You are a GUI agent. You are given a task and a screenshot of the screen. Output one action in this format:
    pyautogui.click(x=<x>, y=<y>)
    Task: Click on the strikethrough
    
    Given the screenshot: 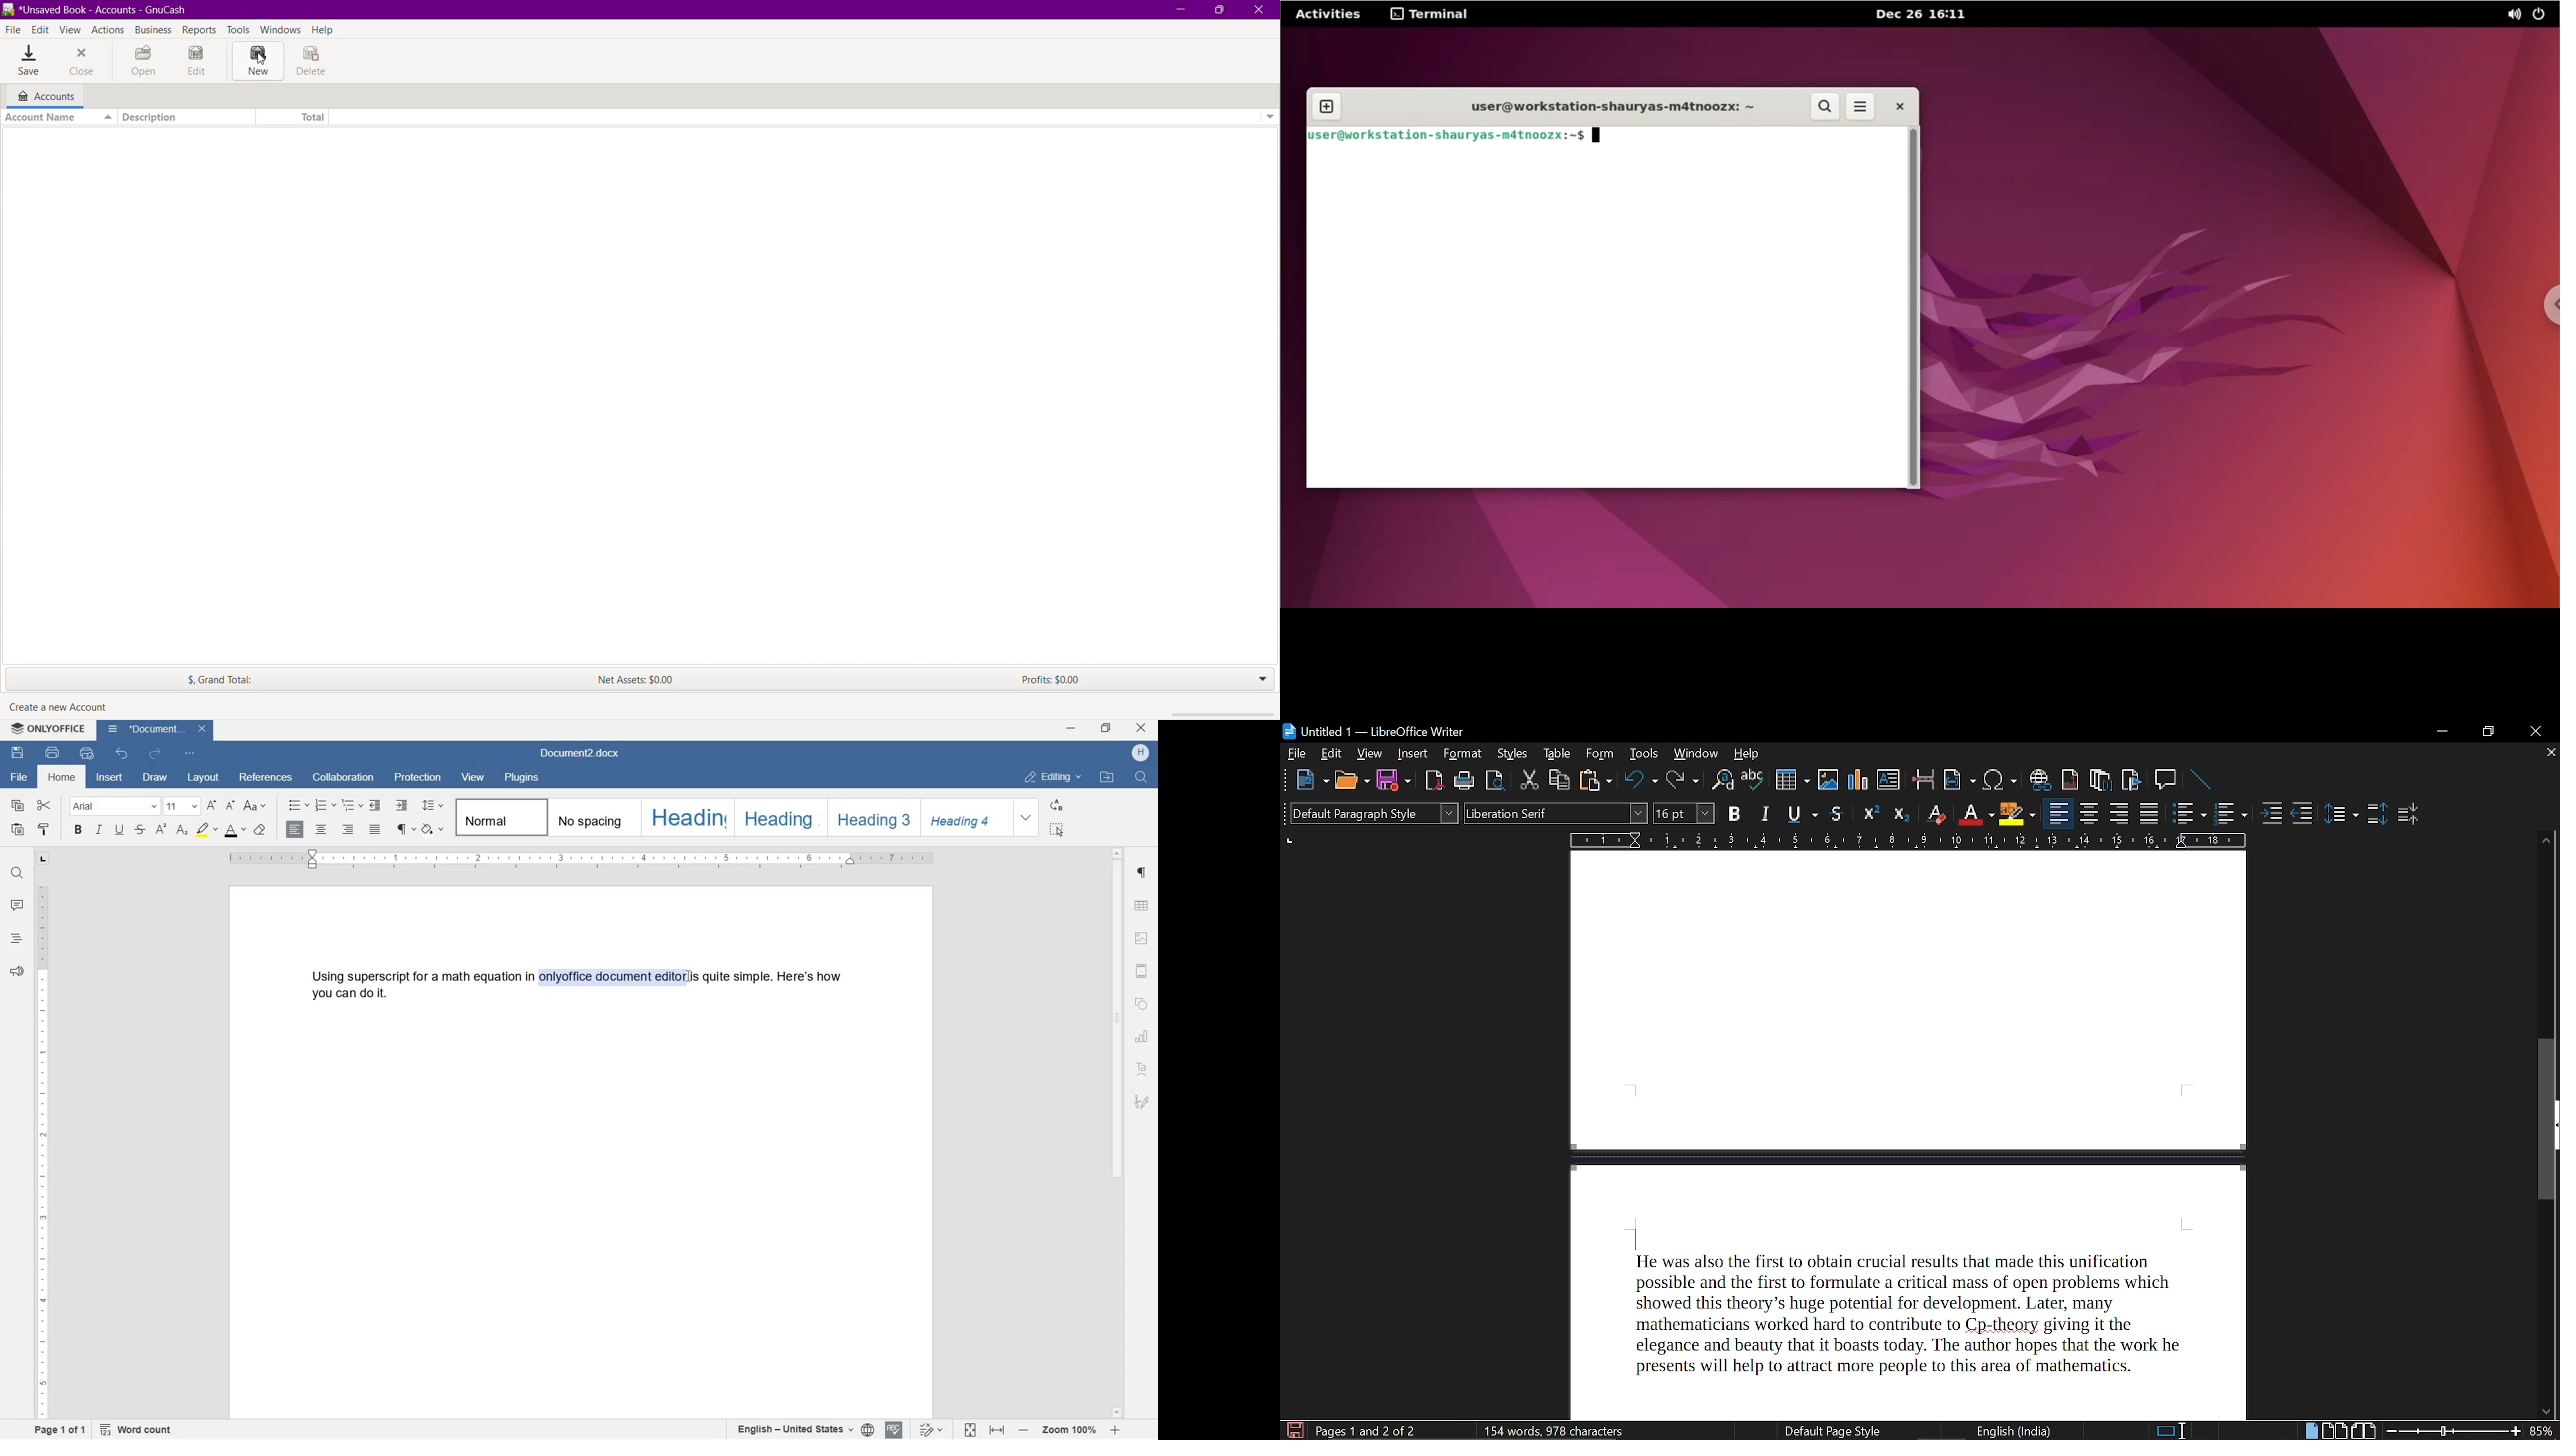 What is the action you would take?
    pyautogui.click(x=140, y=830)
    